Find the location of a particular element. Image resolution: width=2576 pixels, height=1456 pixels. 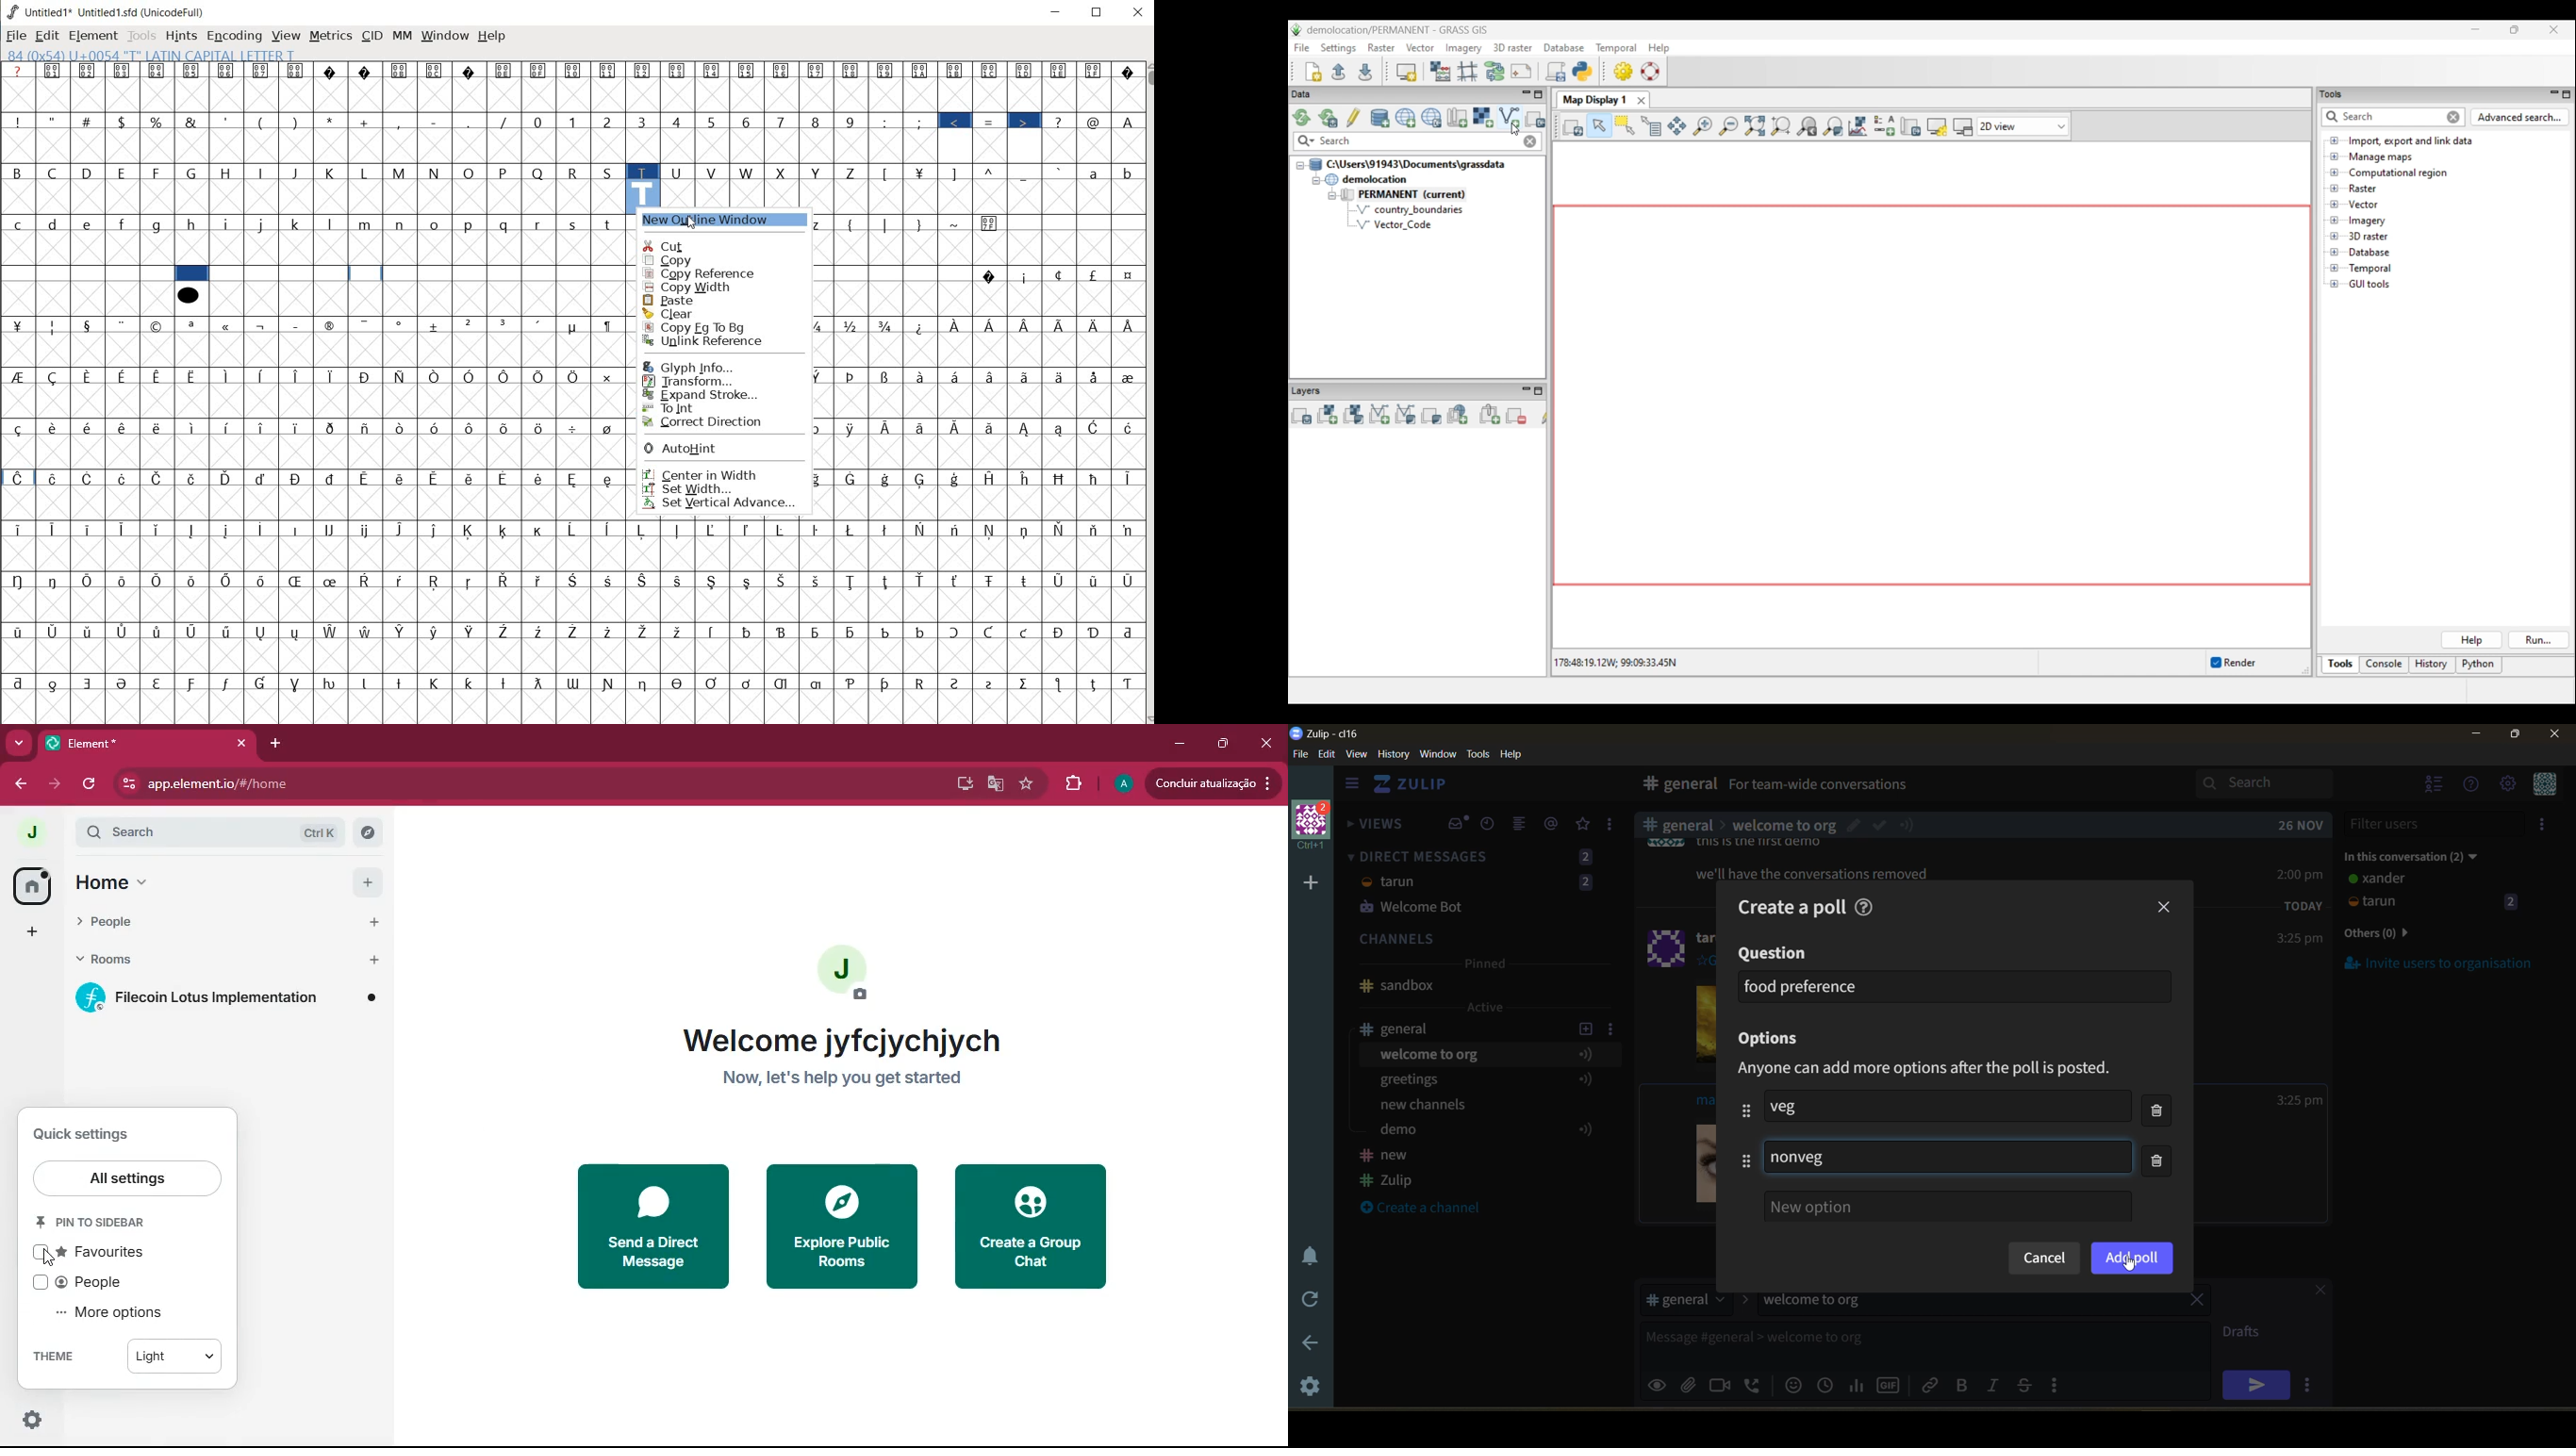

Symbol is located at coordinates (1127, 427).